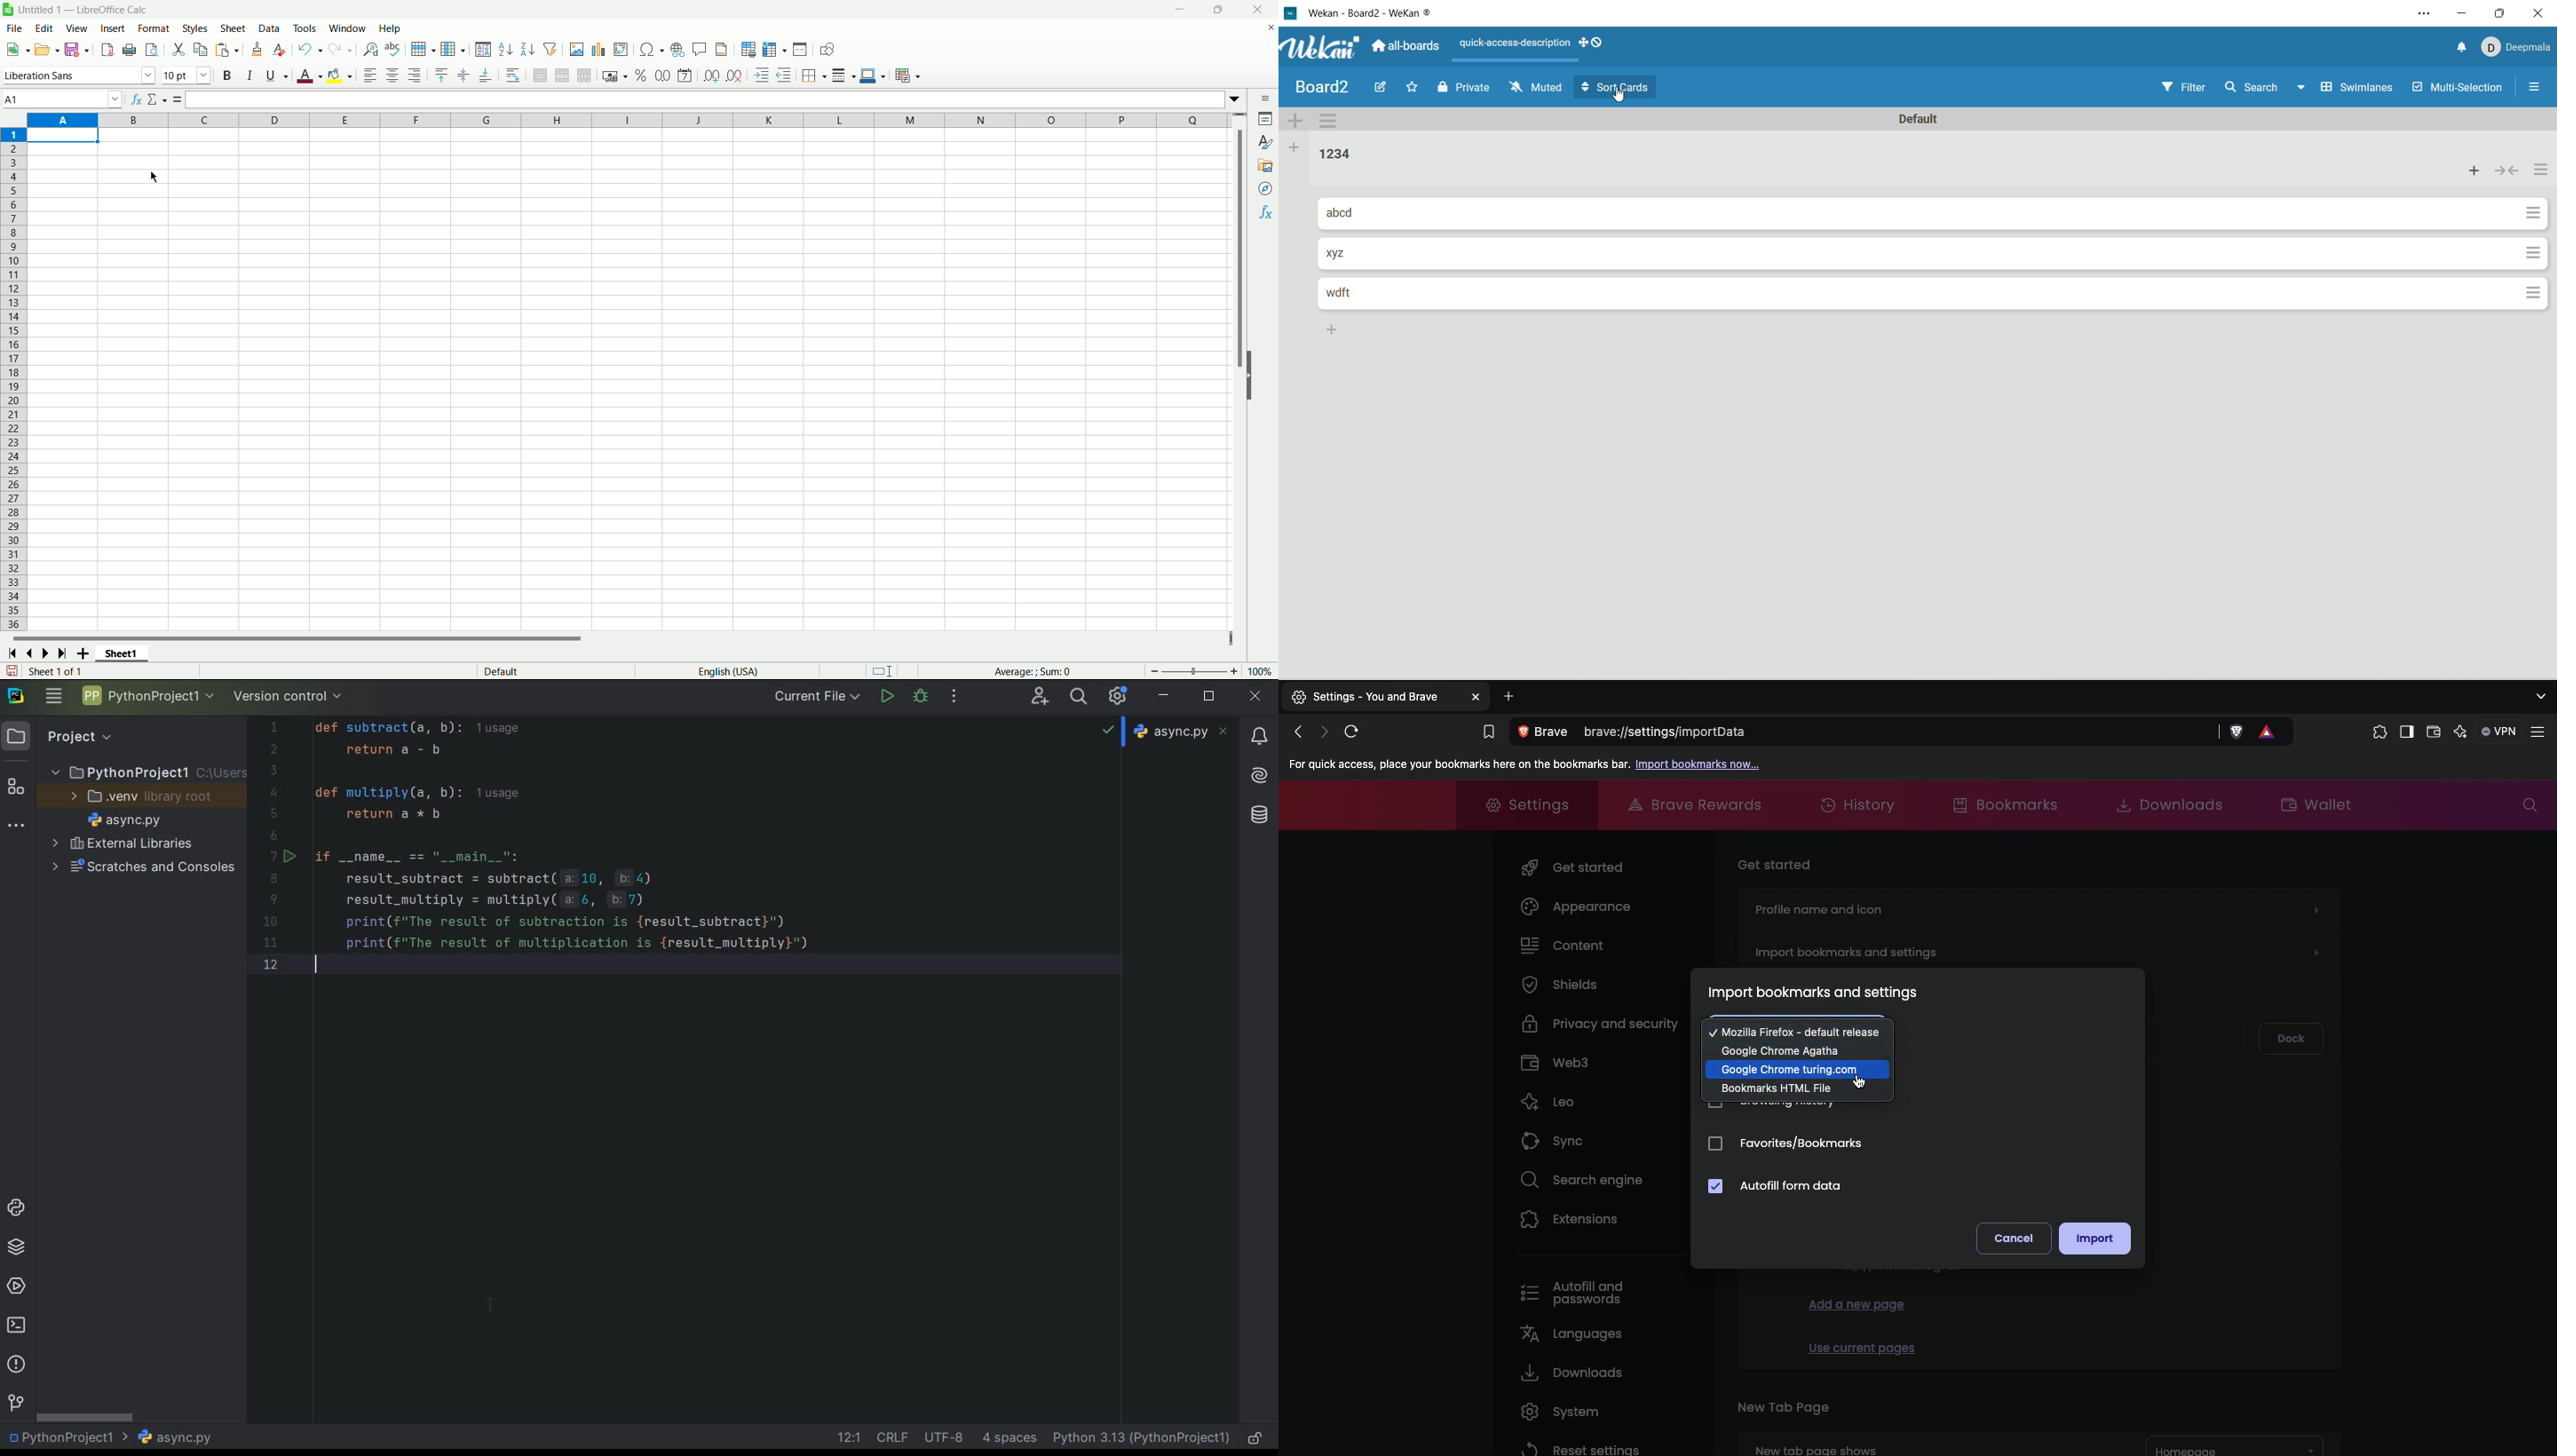 This screenshot has height=1456, width=2576. I want to click on new sheet, so click(85, 653).